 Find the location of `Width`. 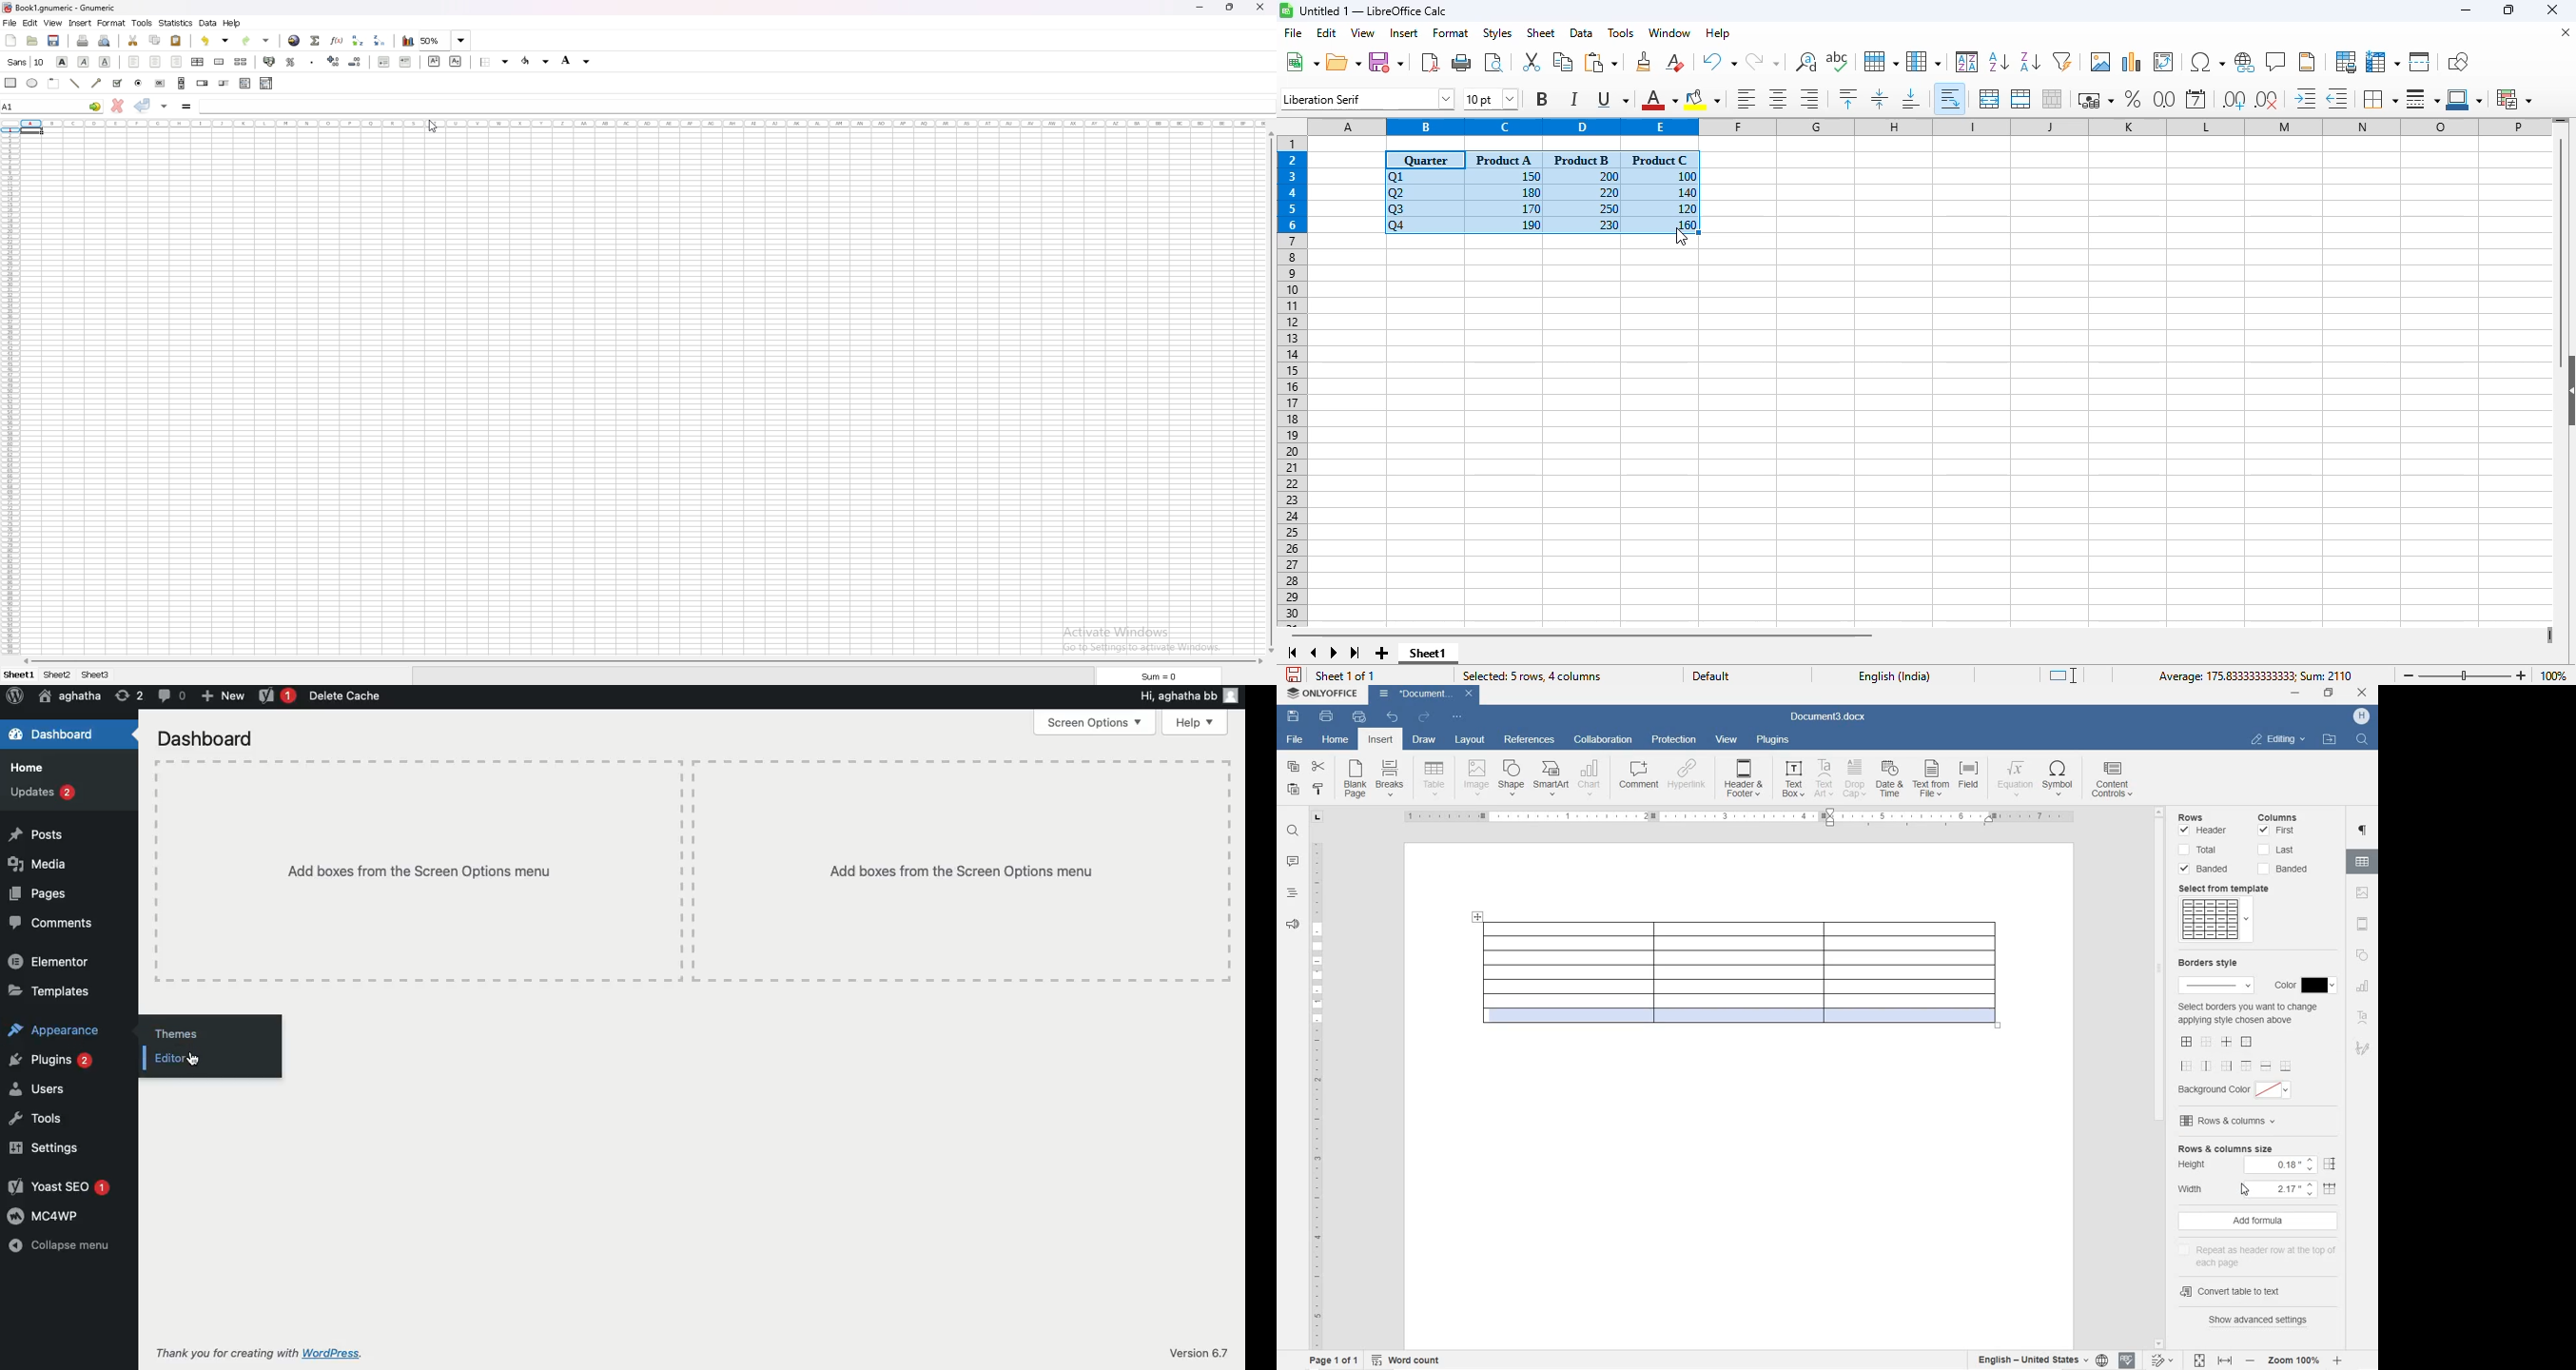

Width is located at coordinates (2261, 1188).